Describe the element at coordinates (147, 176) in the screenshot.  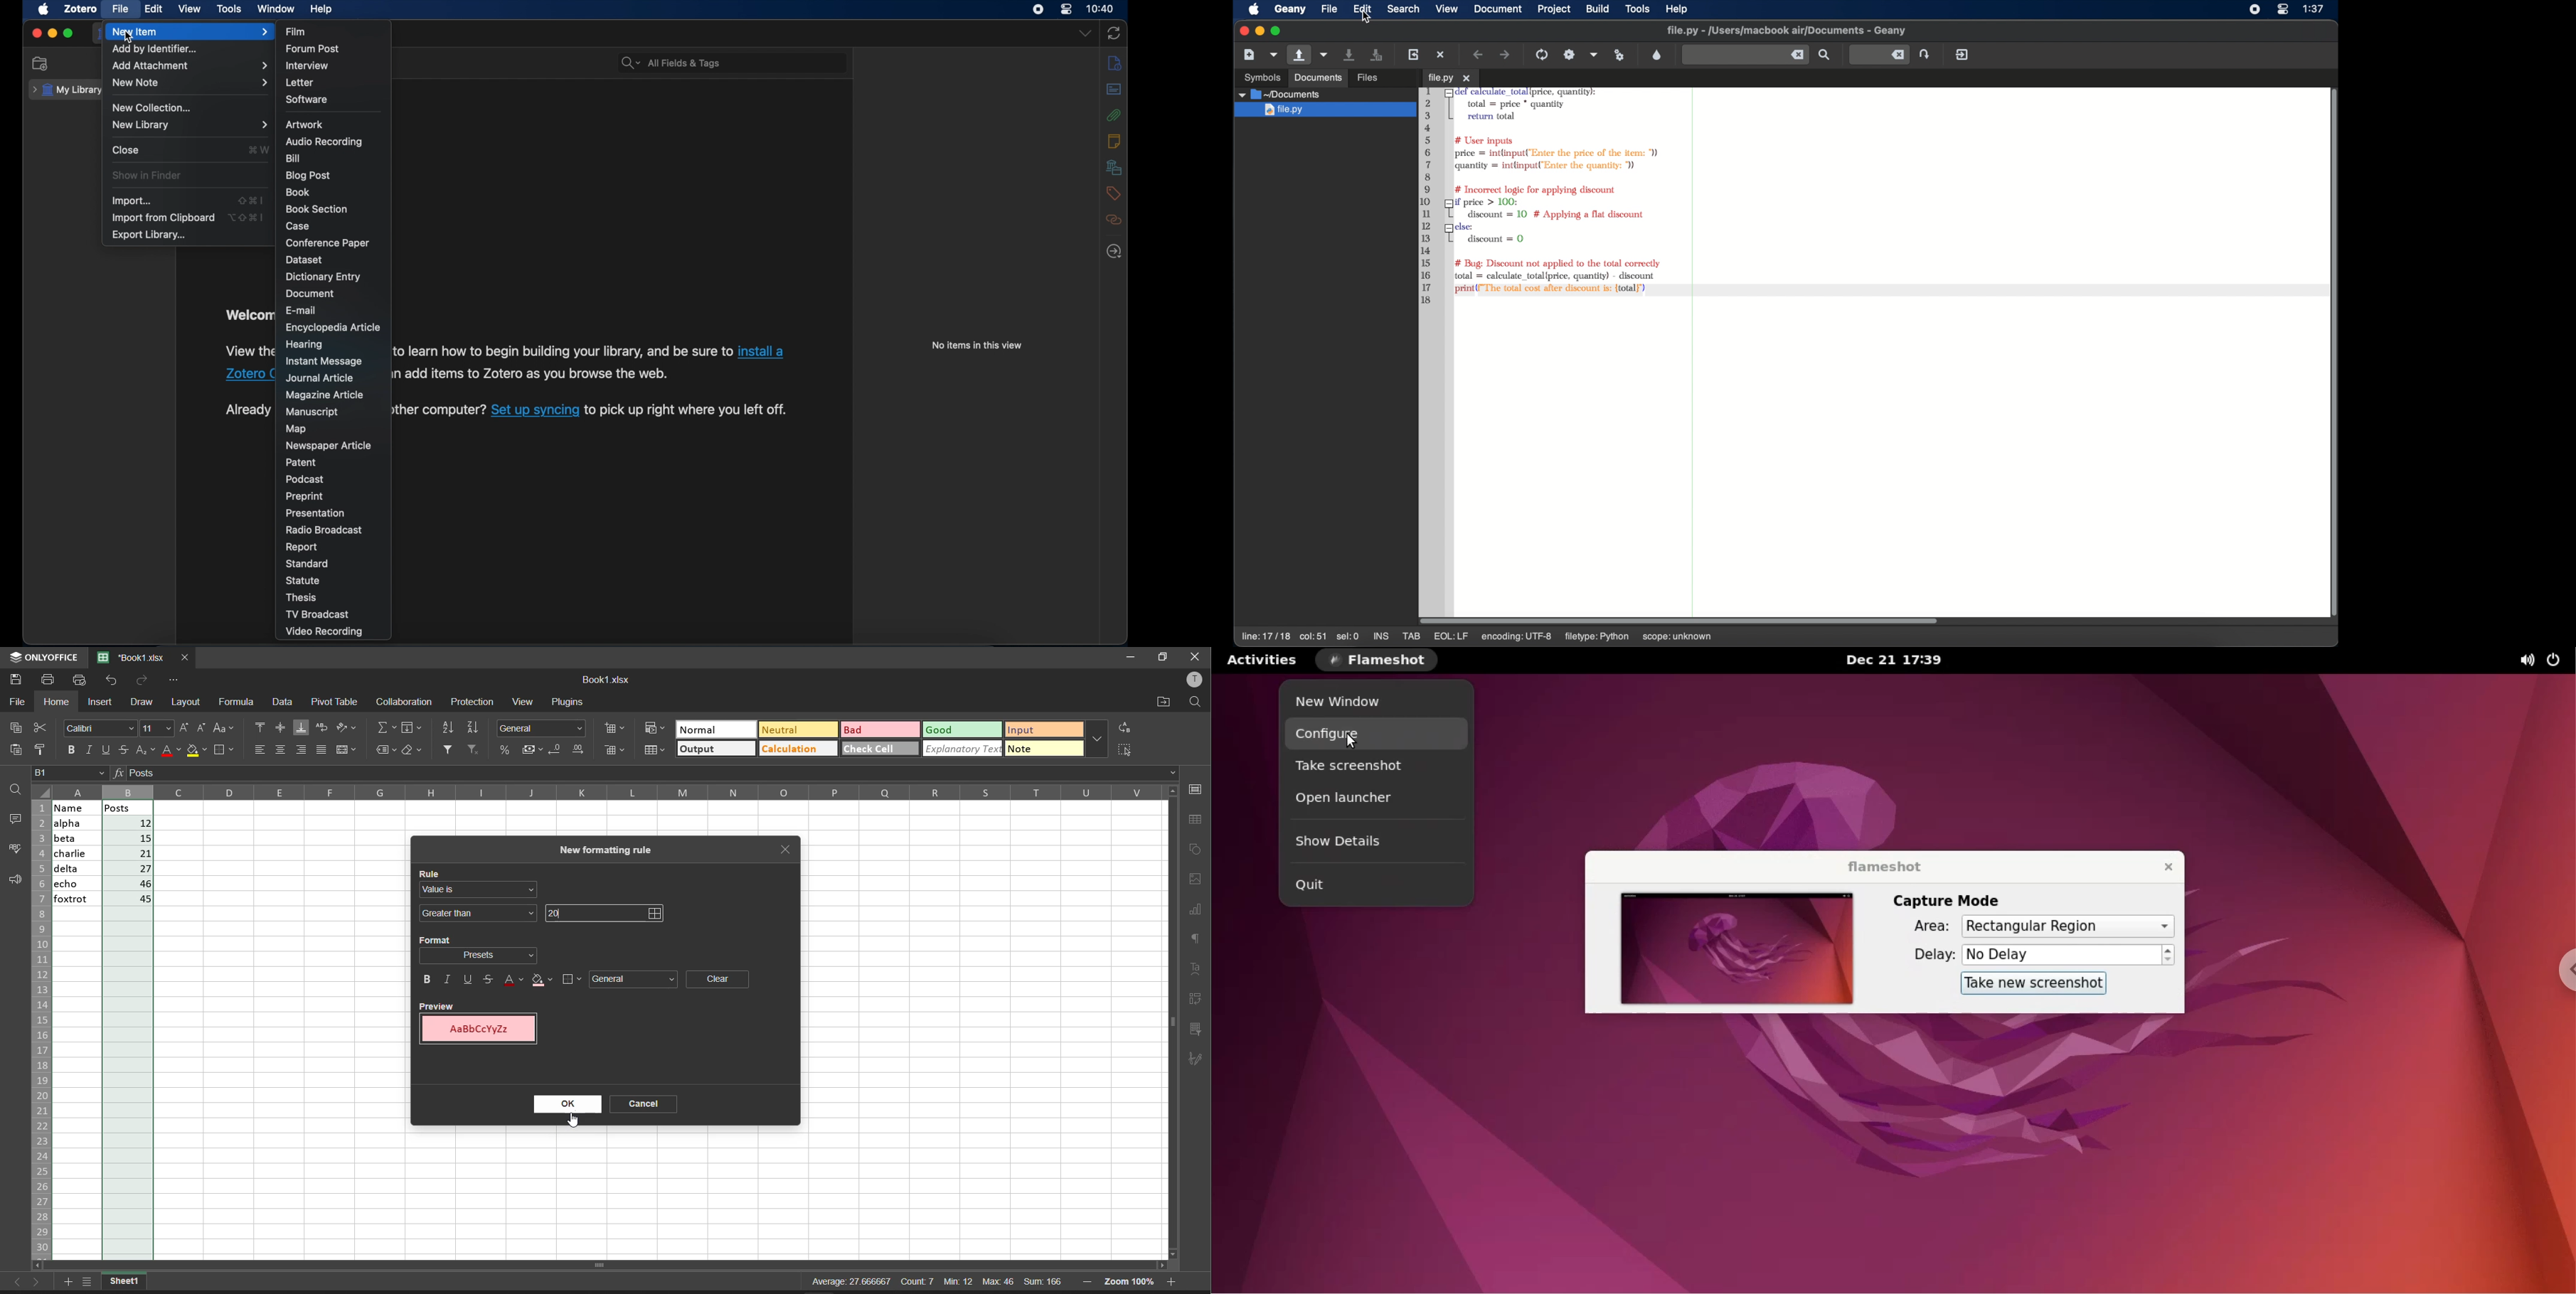
I see `show in finder` at that location.